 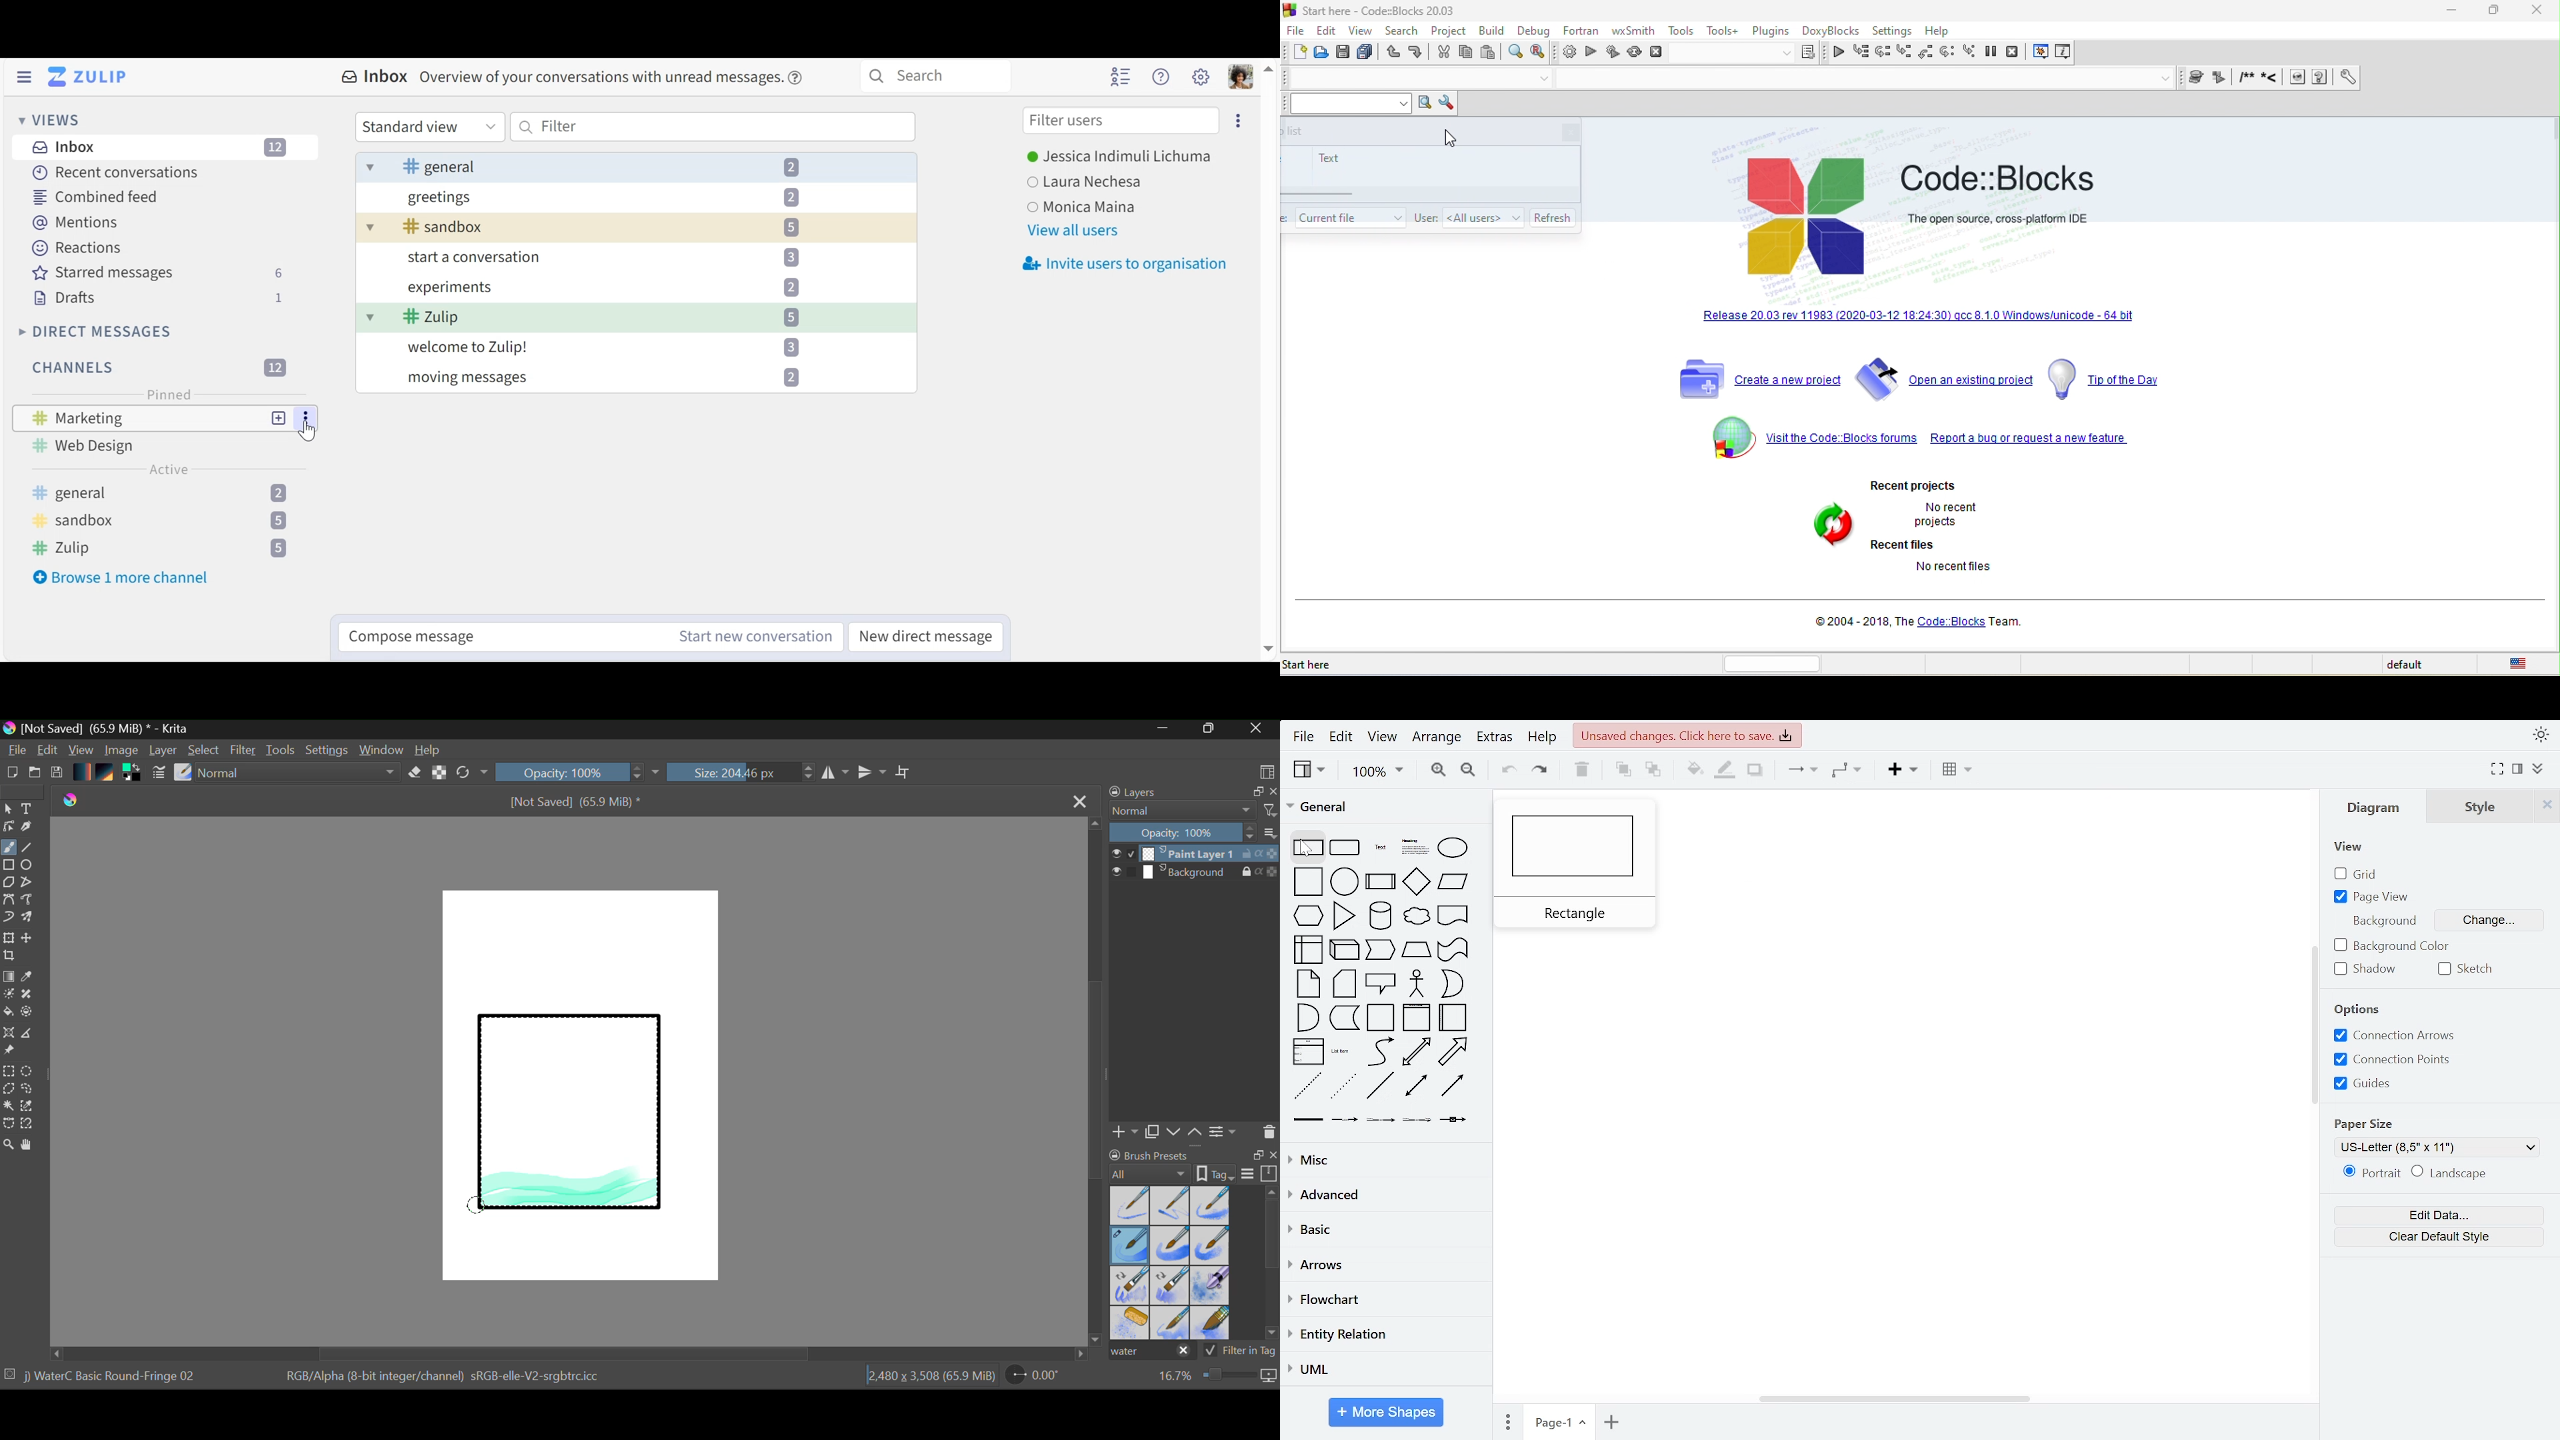 I want to click on Select, so click(x=205, y=751).